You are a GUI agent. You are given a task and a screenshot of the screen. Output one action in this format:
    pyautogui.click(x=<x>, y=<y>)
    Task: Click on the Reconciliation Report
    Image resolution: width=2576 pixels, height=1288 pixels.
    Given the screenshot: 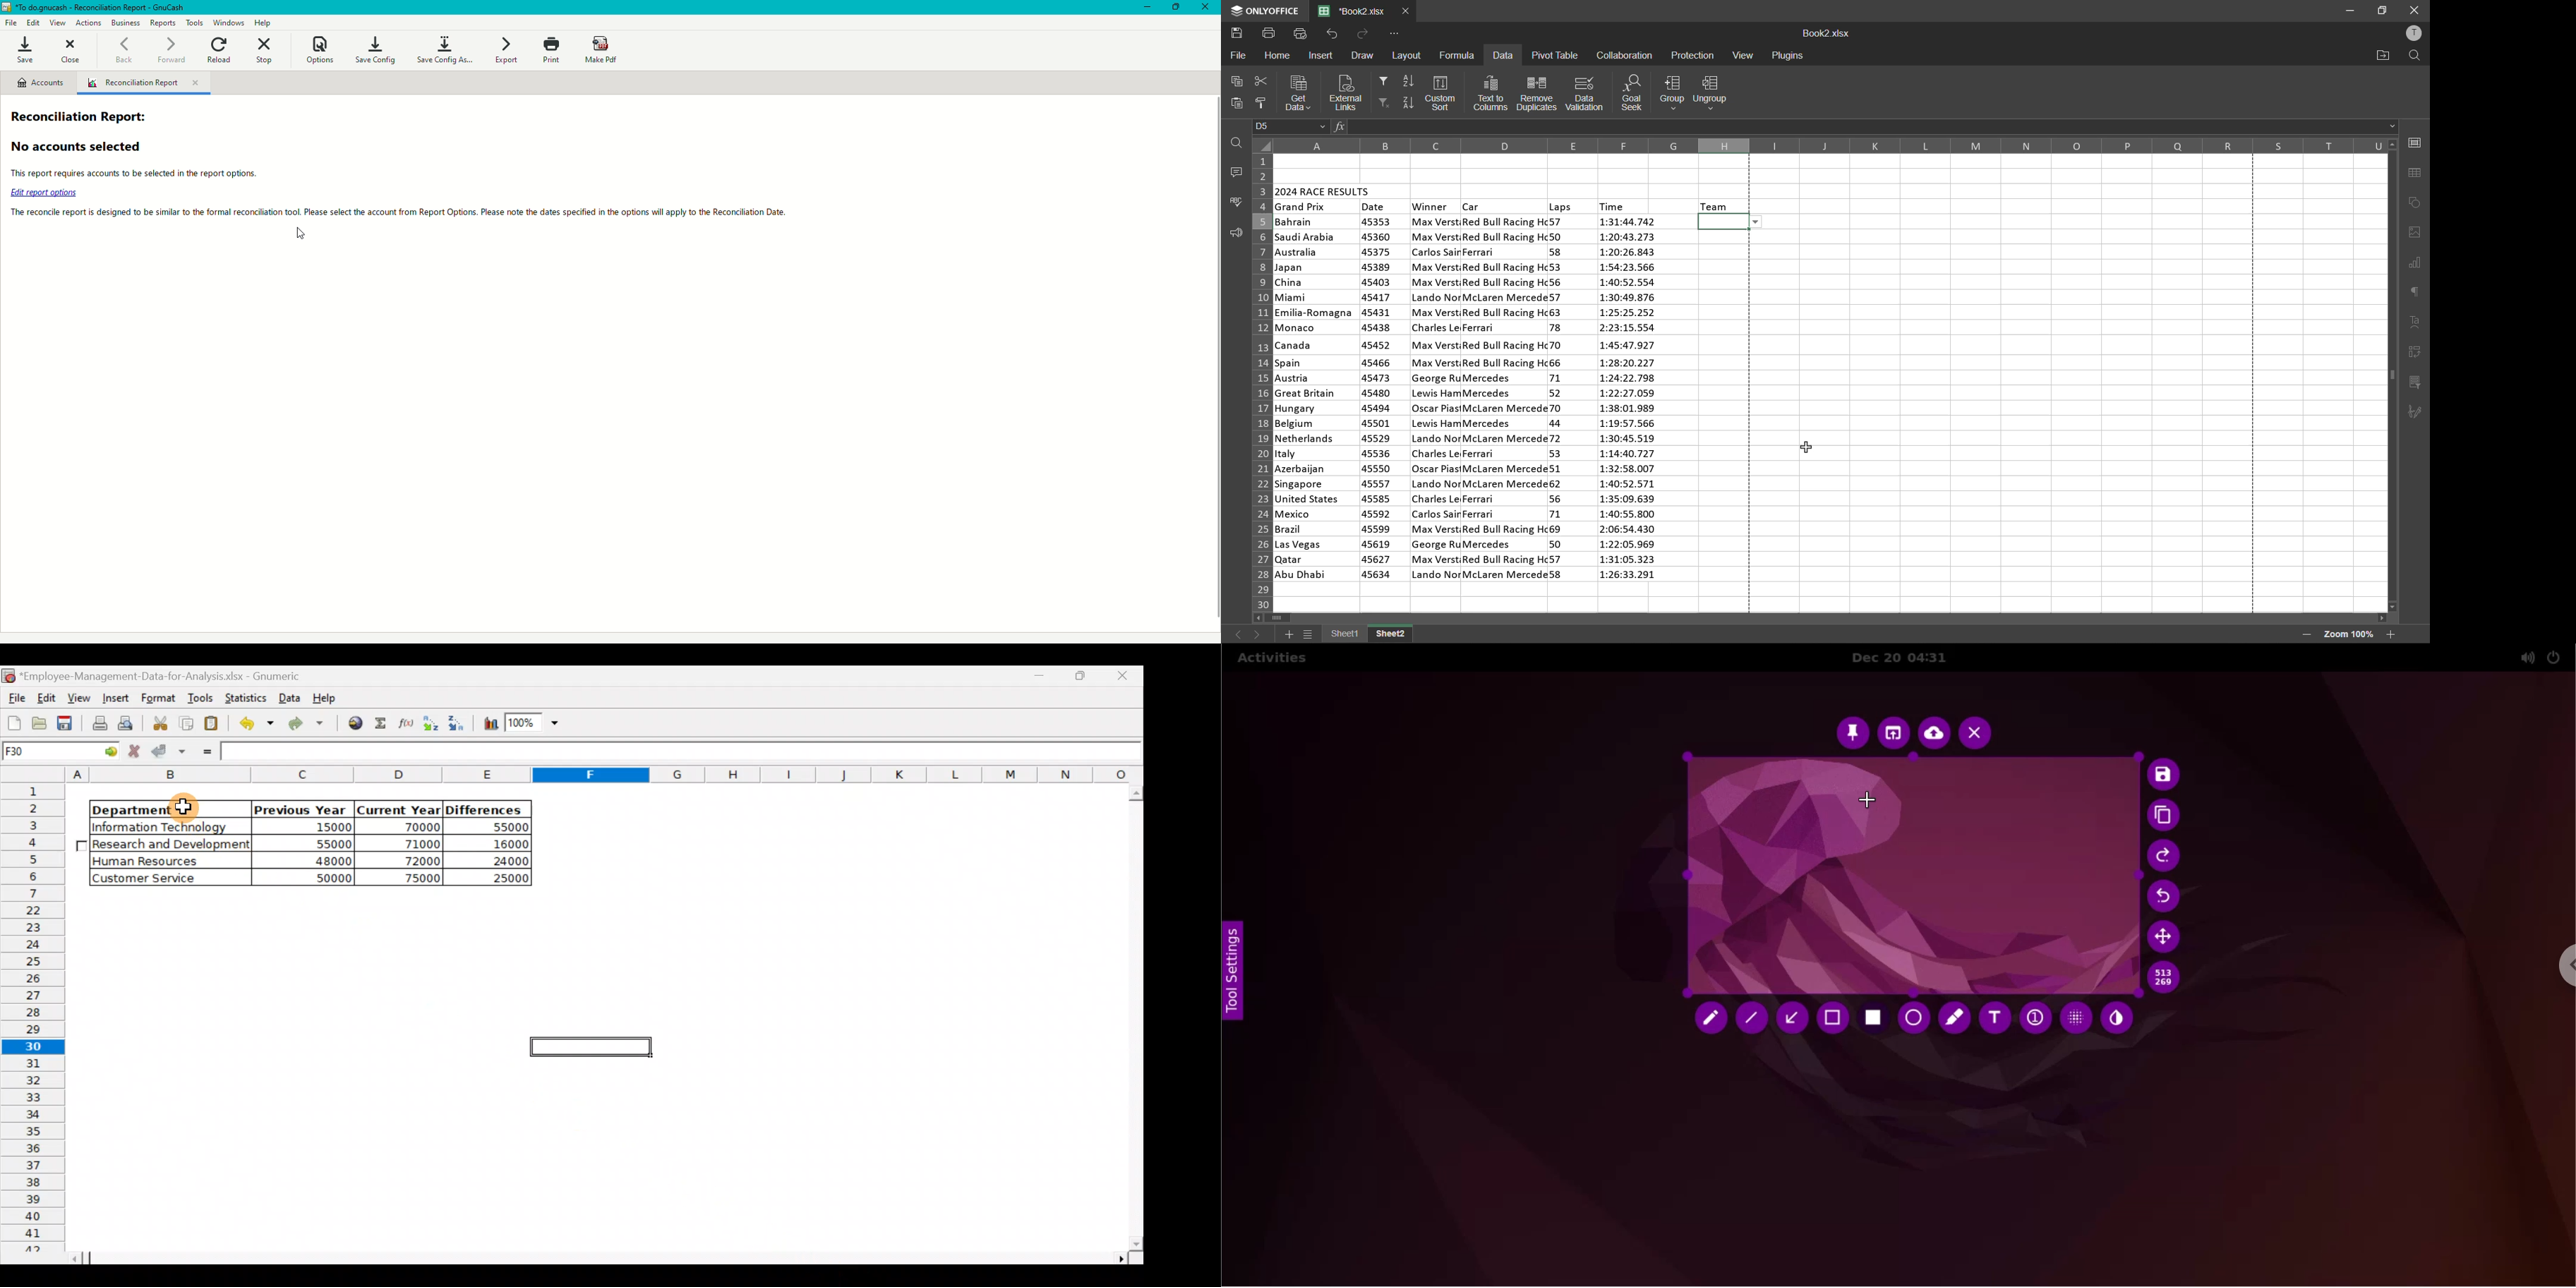 What is the action you would take?
    pyautogui.click(x=148, y=83)
    